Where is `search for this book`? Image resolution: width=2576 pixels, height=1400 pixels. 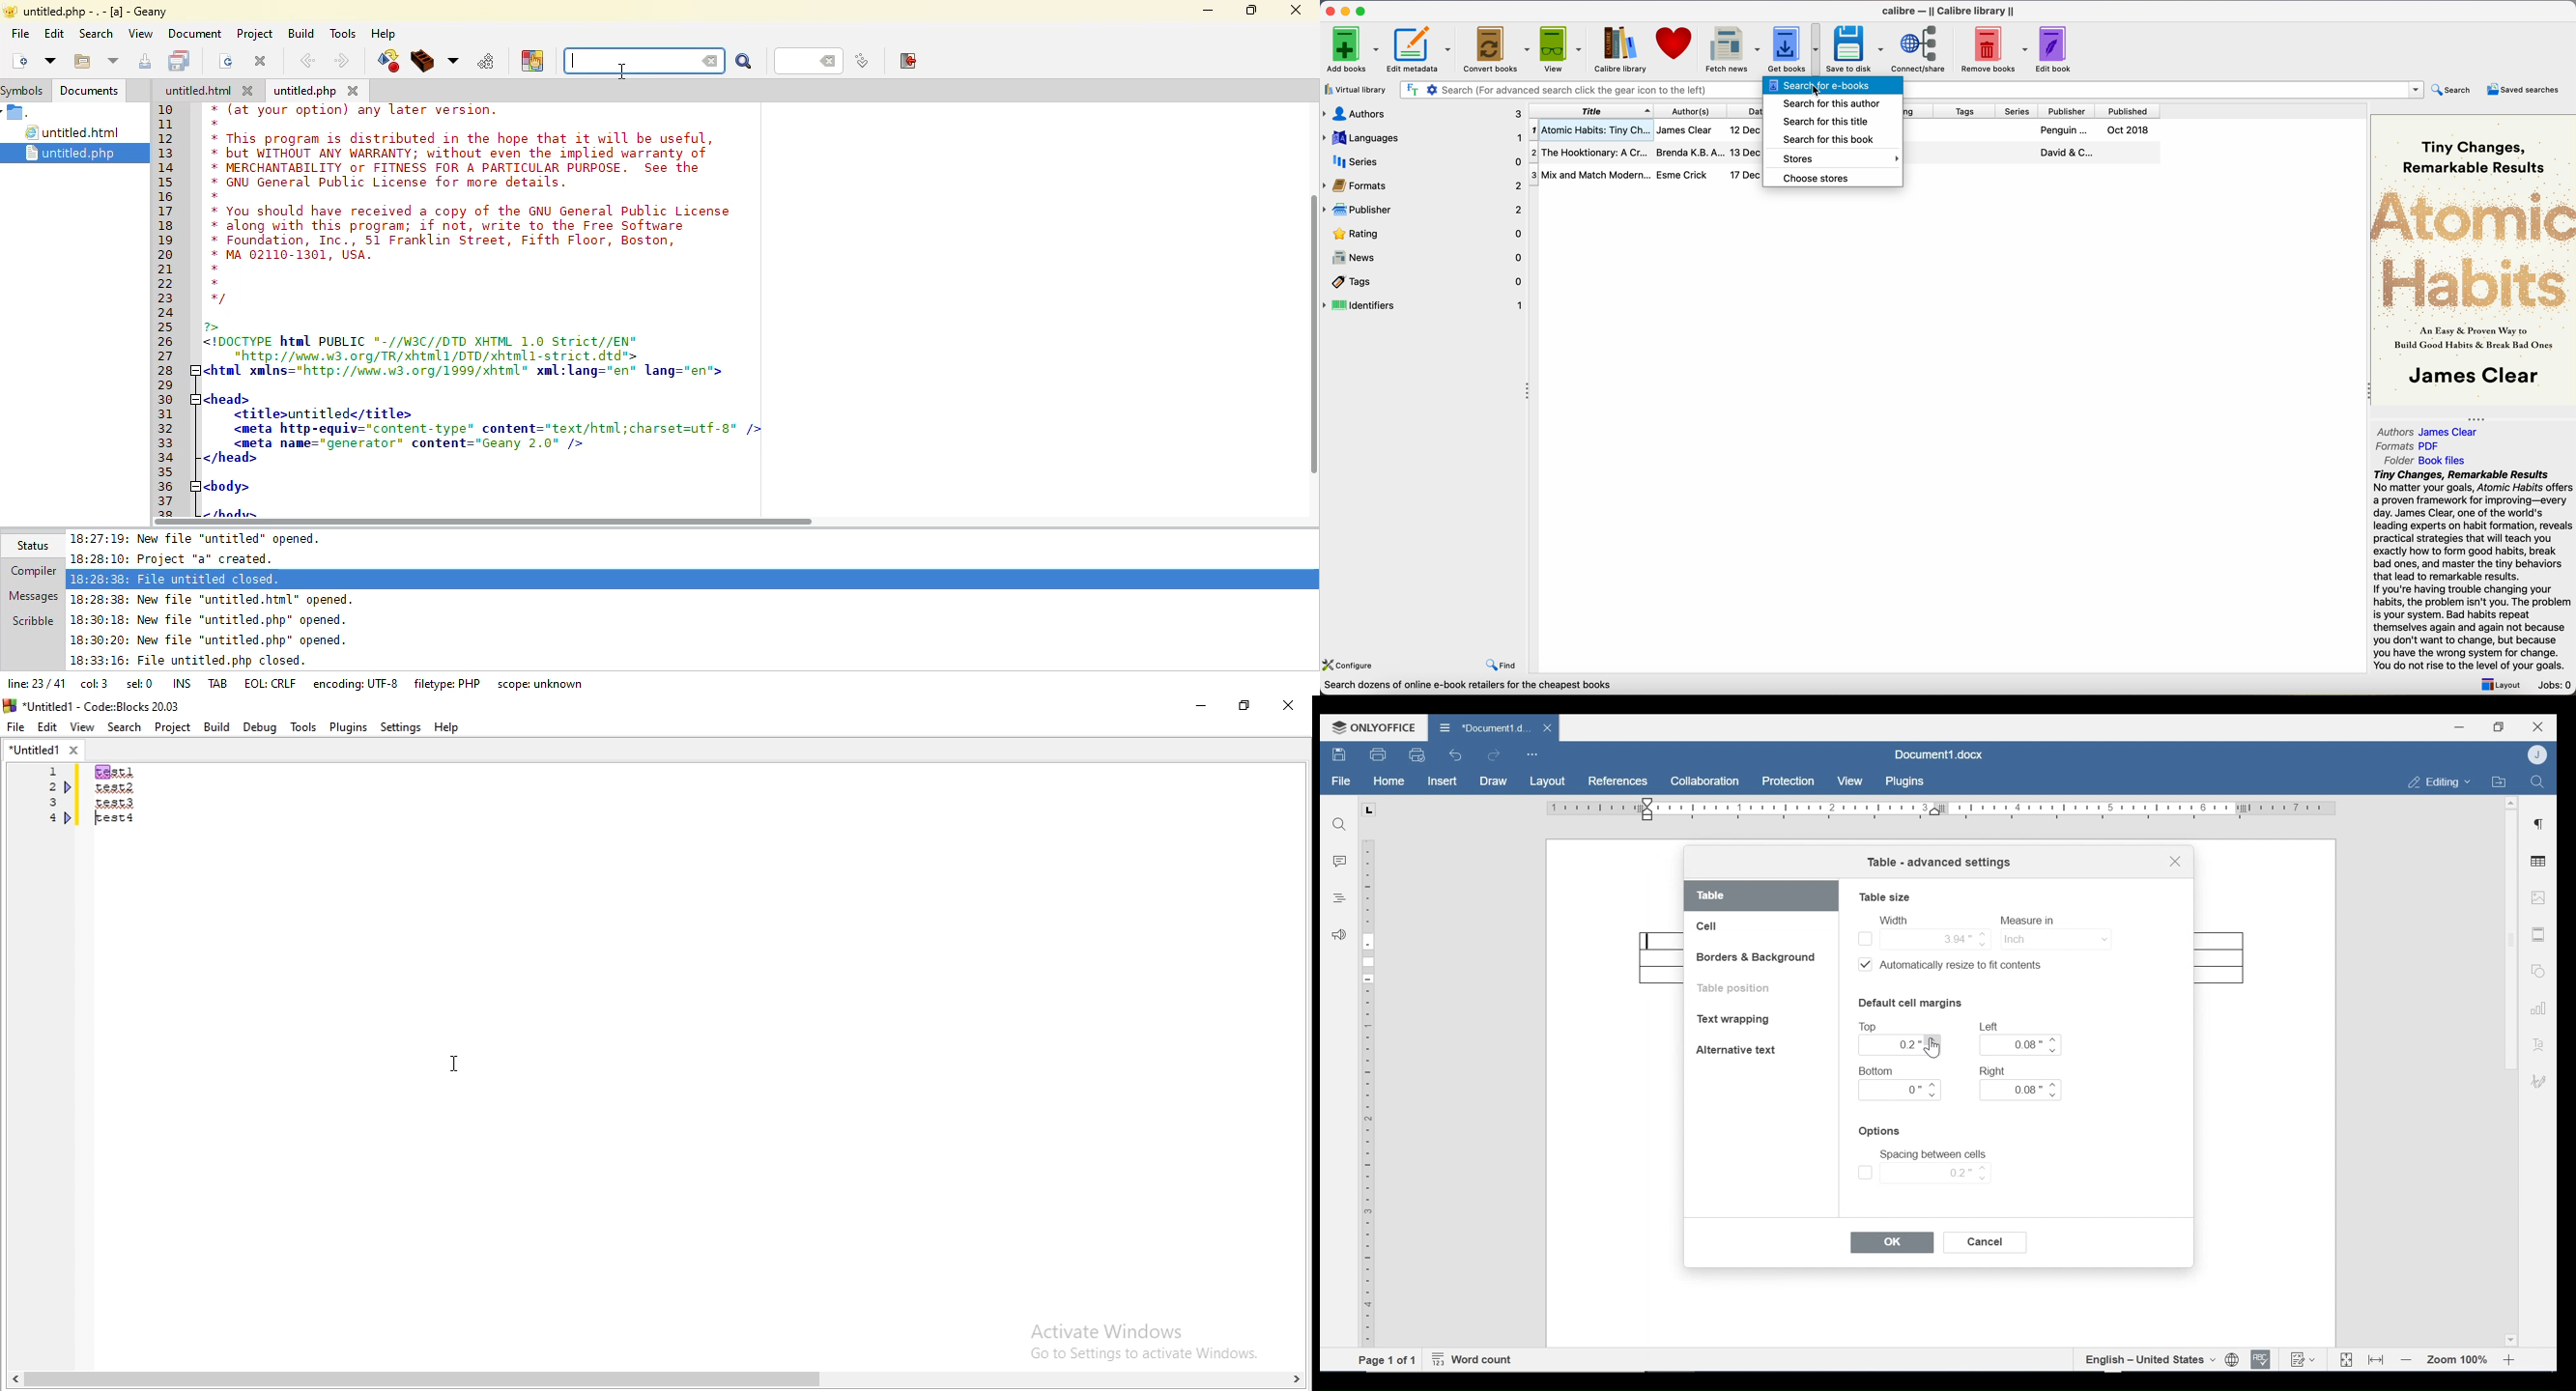 search for this book is located at coordinates (1823, 139).